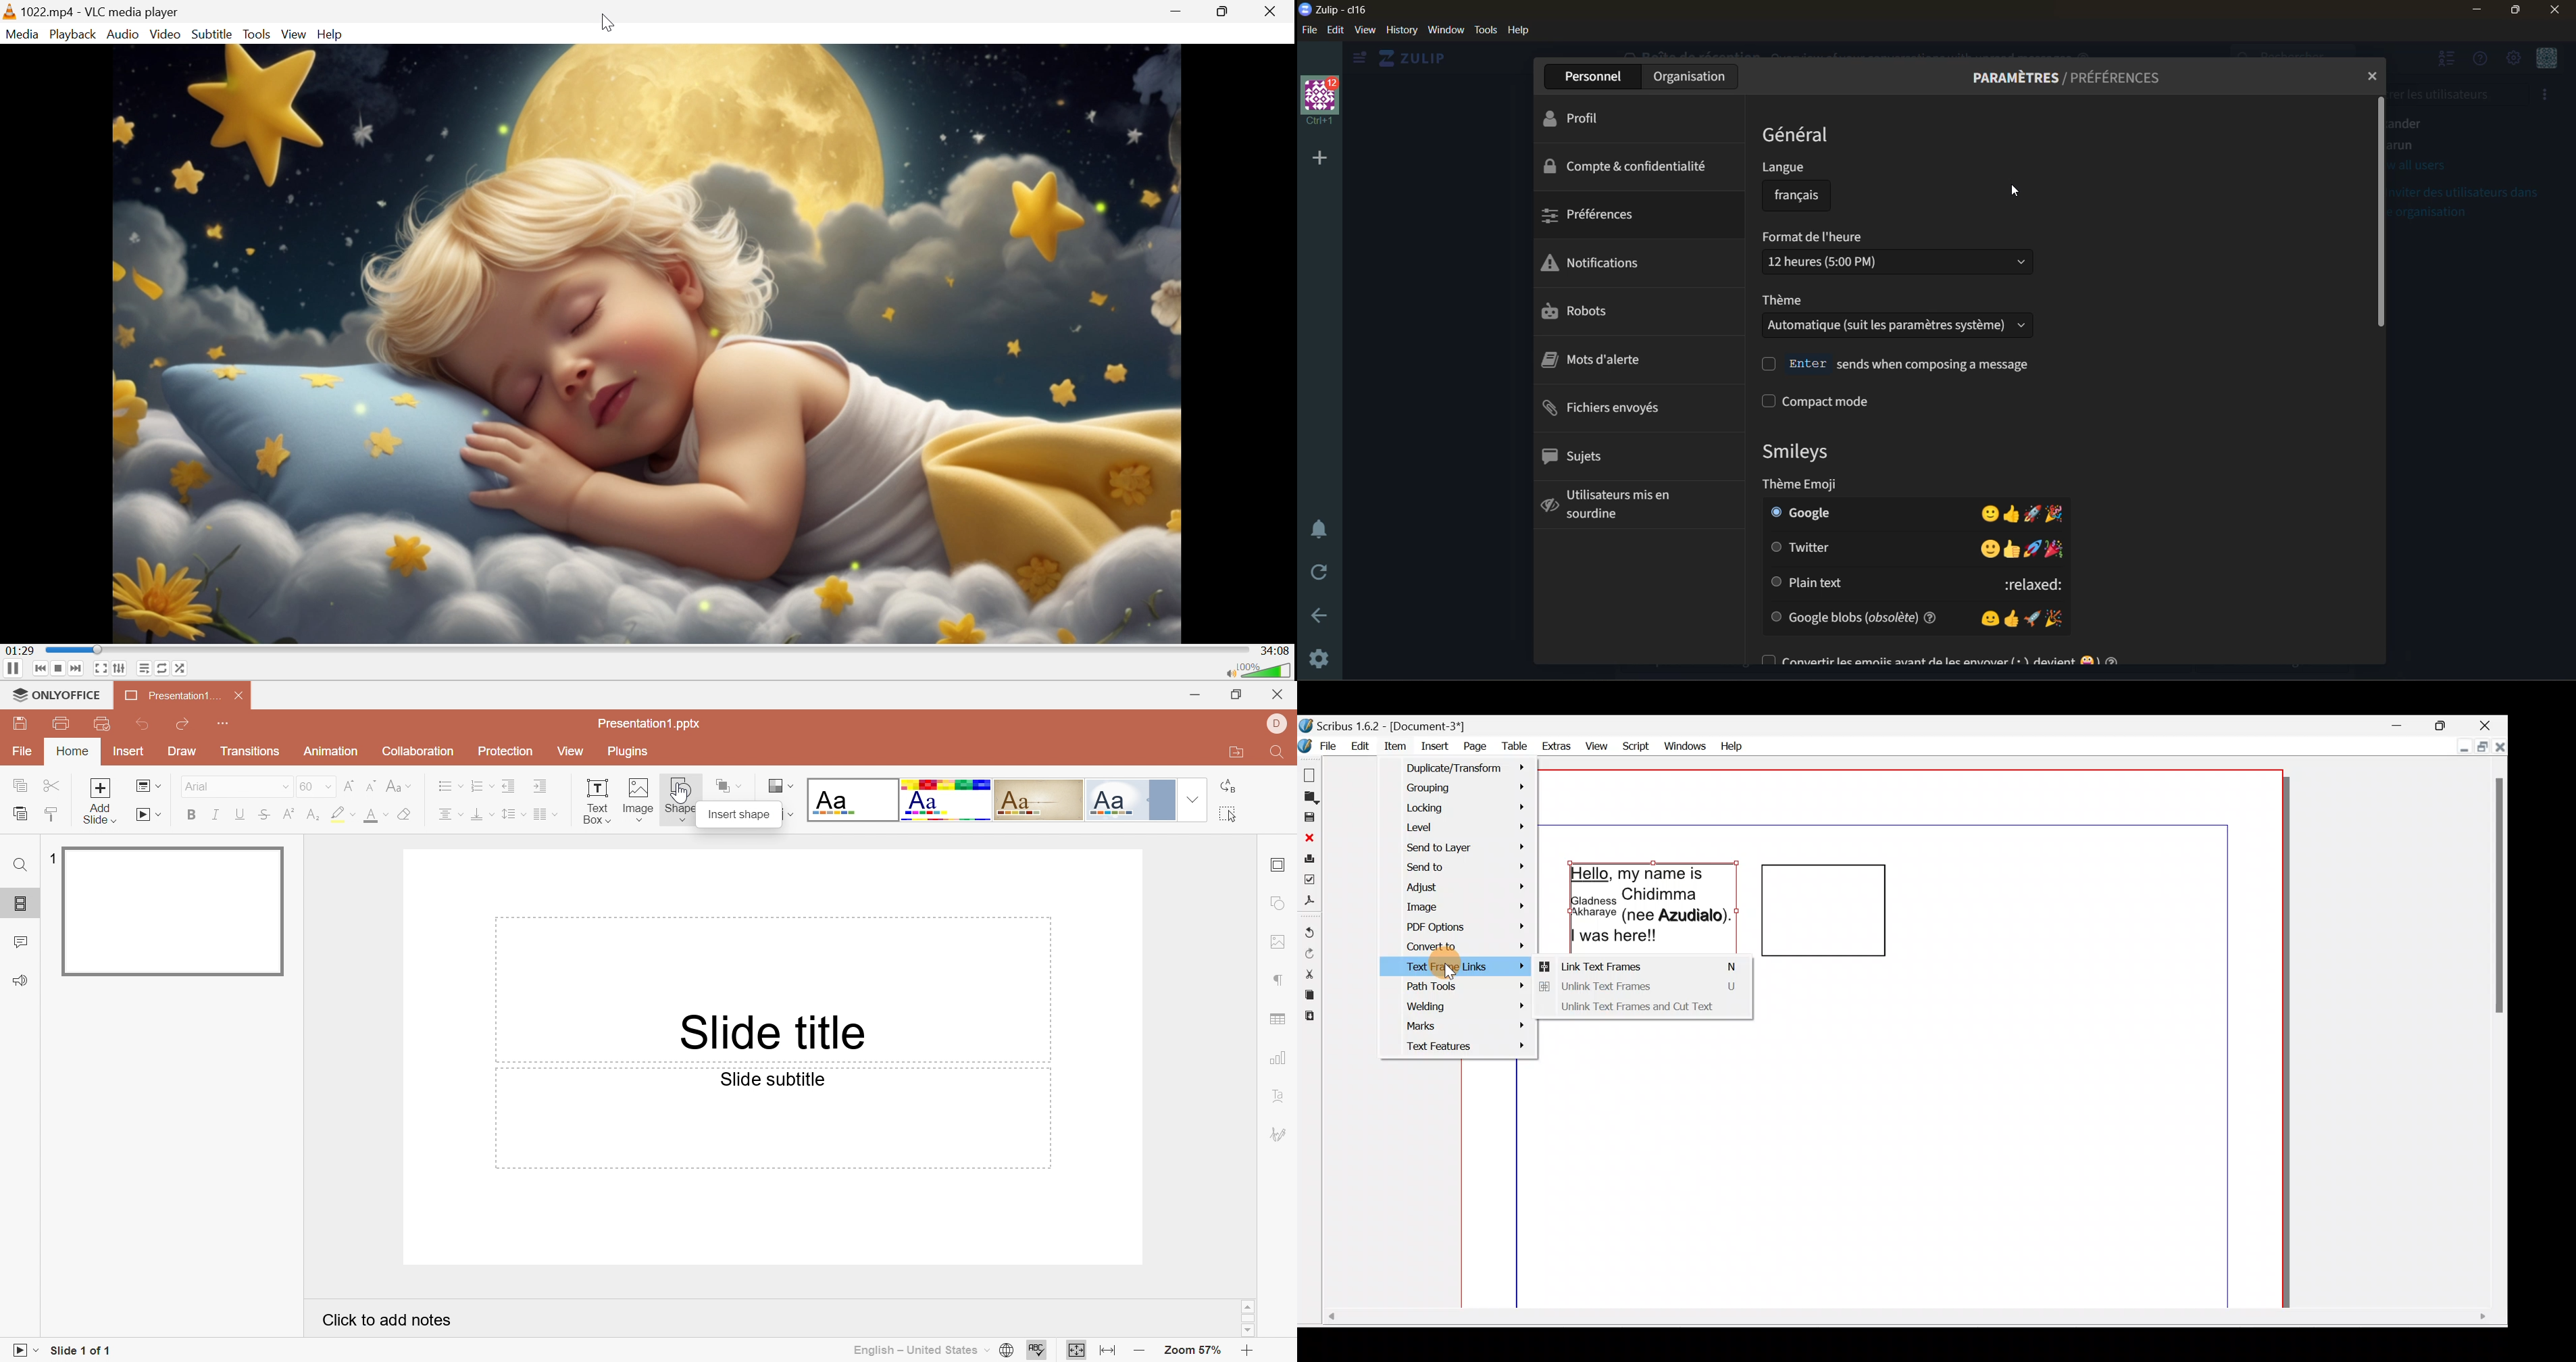 Image resolution: width=2576 pixels, height=1372 pixels. Describe the element at coordinates (2496, 1035) in the screenshot. I see `Scroll bar` at that location.